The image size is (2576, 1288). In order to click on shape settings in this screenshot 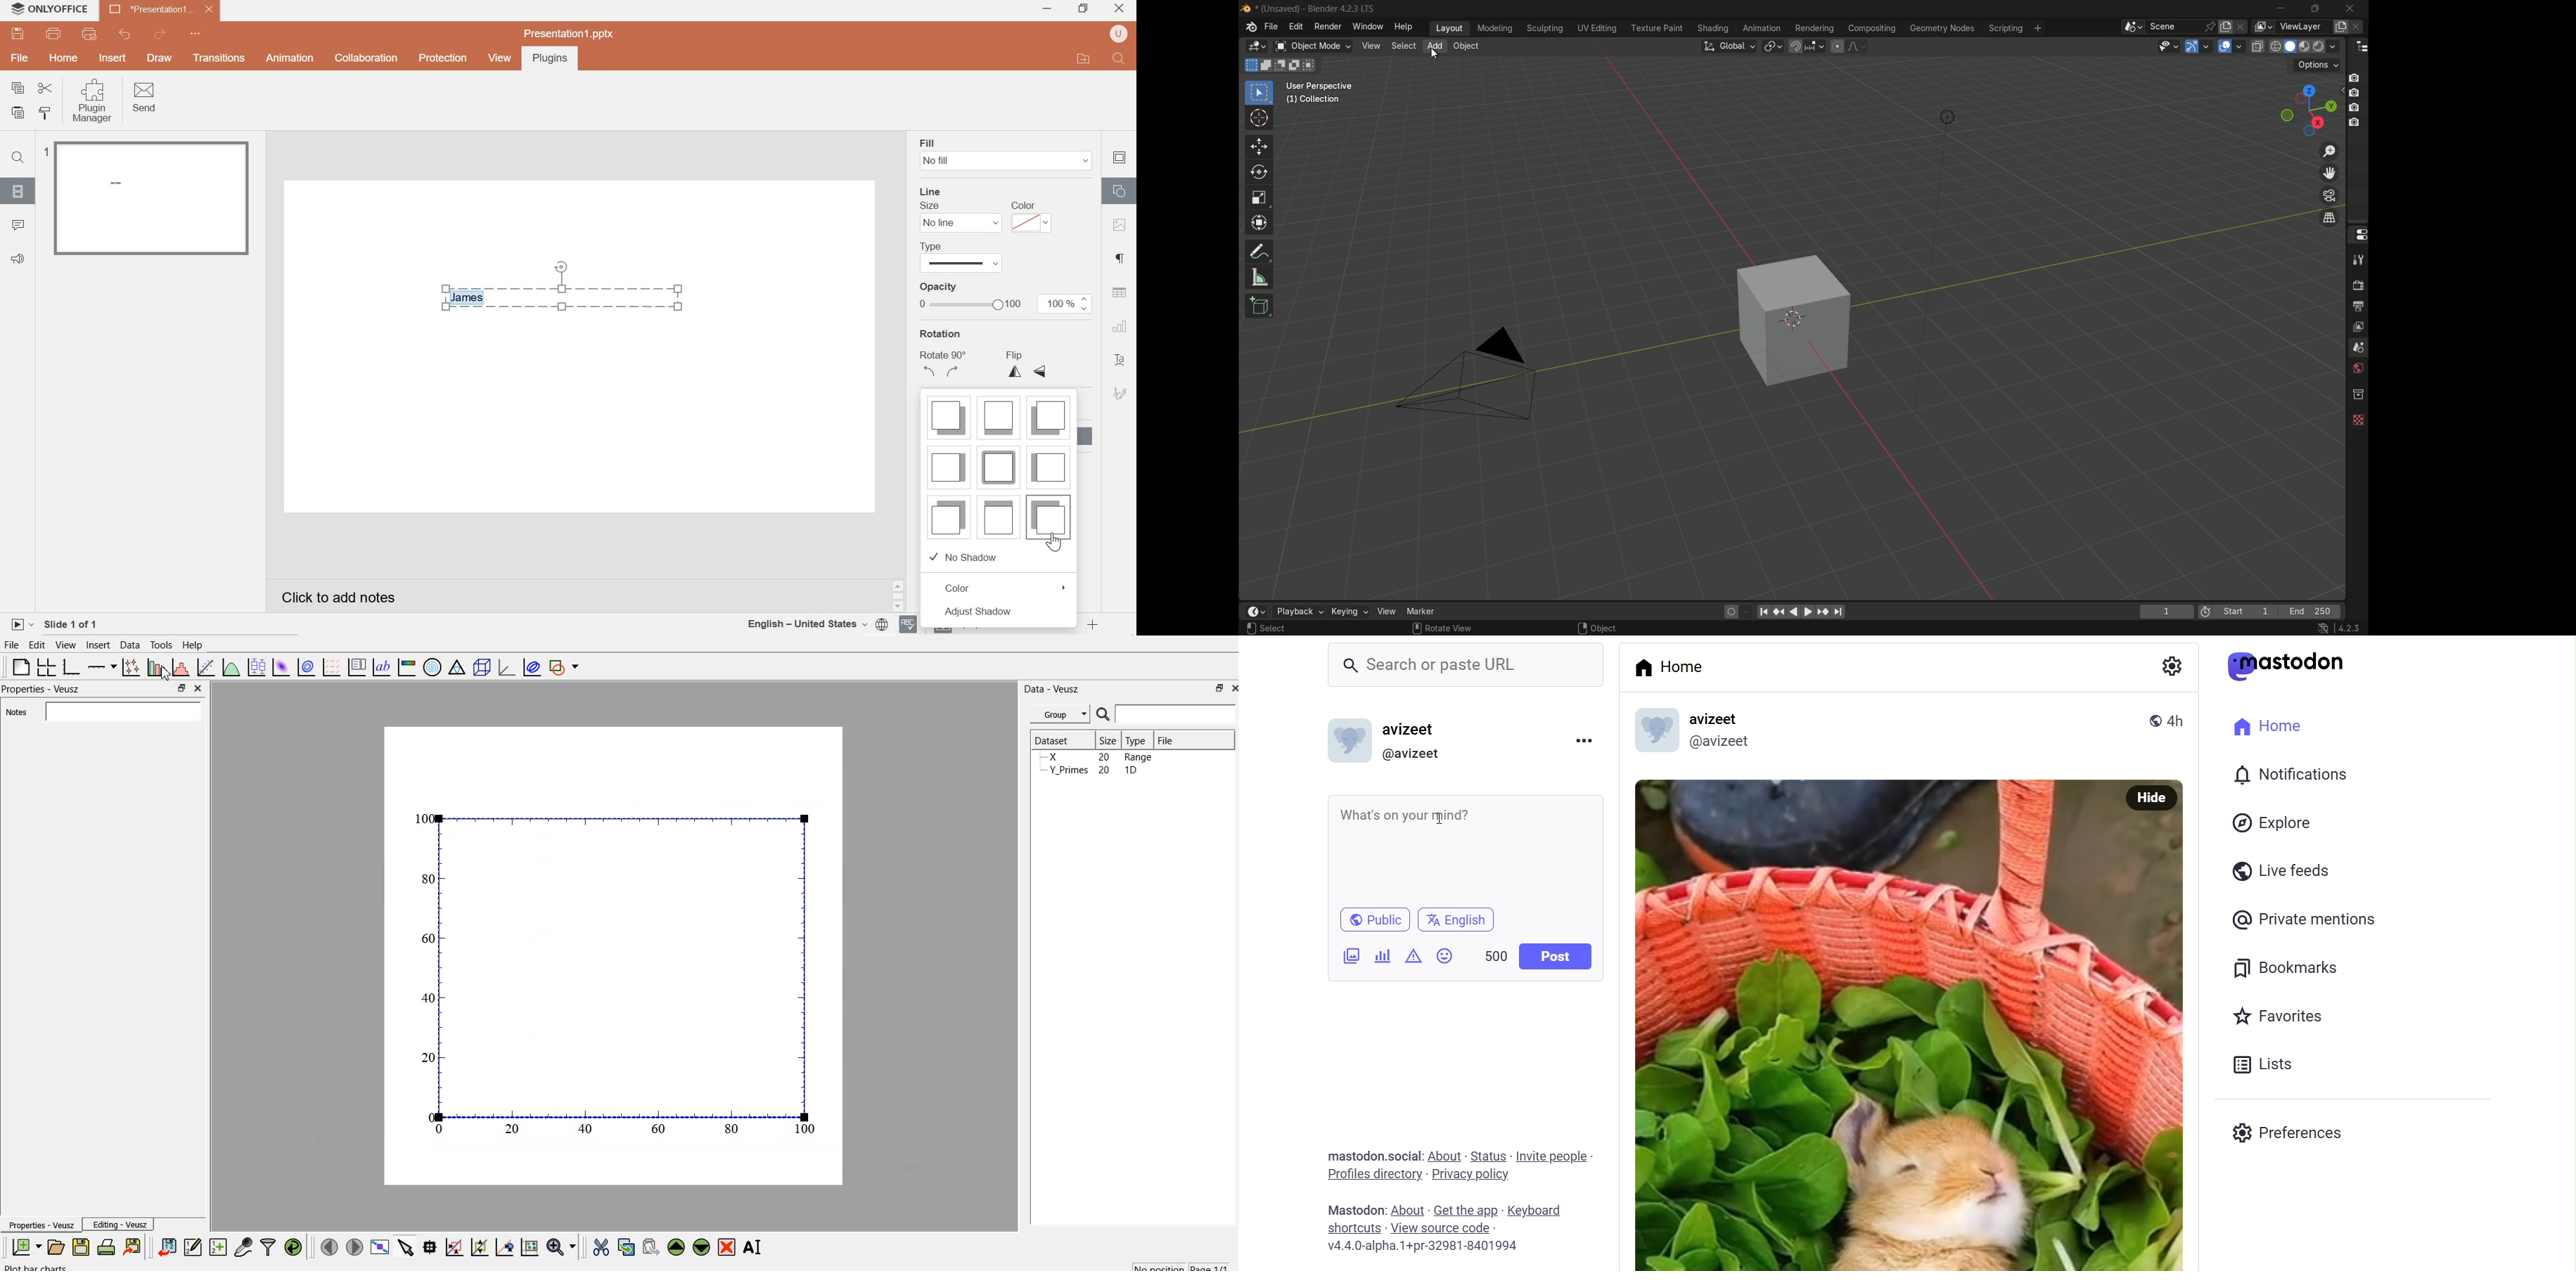, I will do `click(1121, 191)`.